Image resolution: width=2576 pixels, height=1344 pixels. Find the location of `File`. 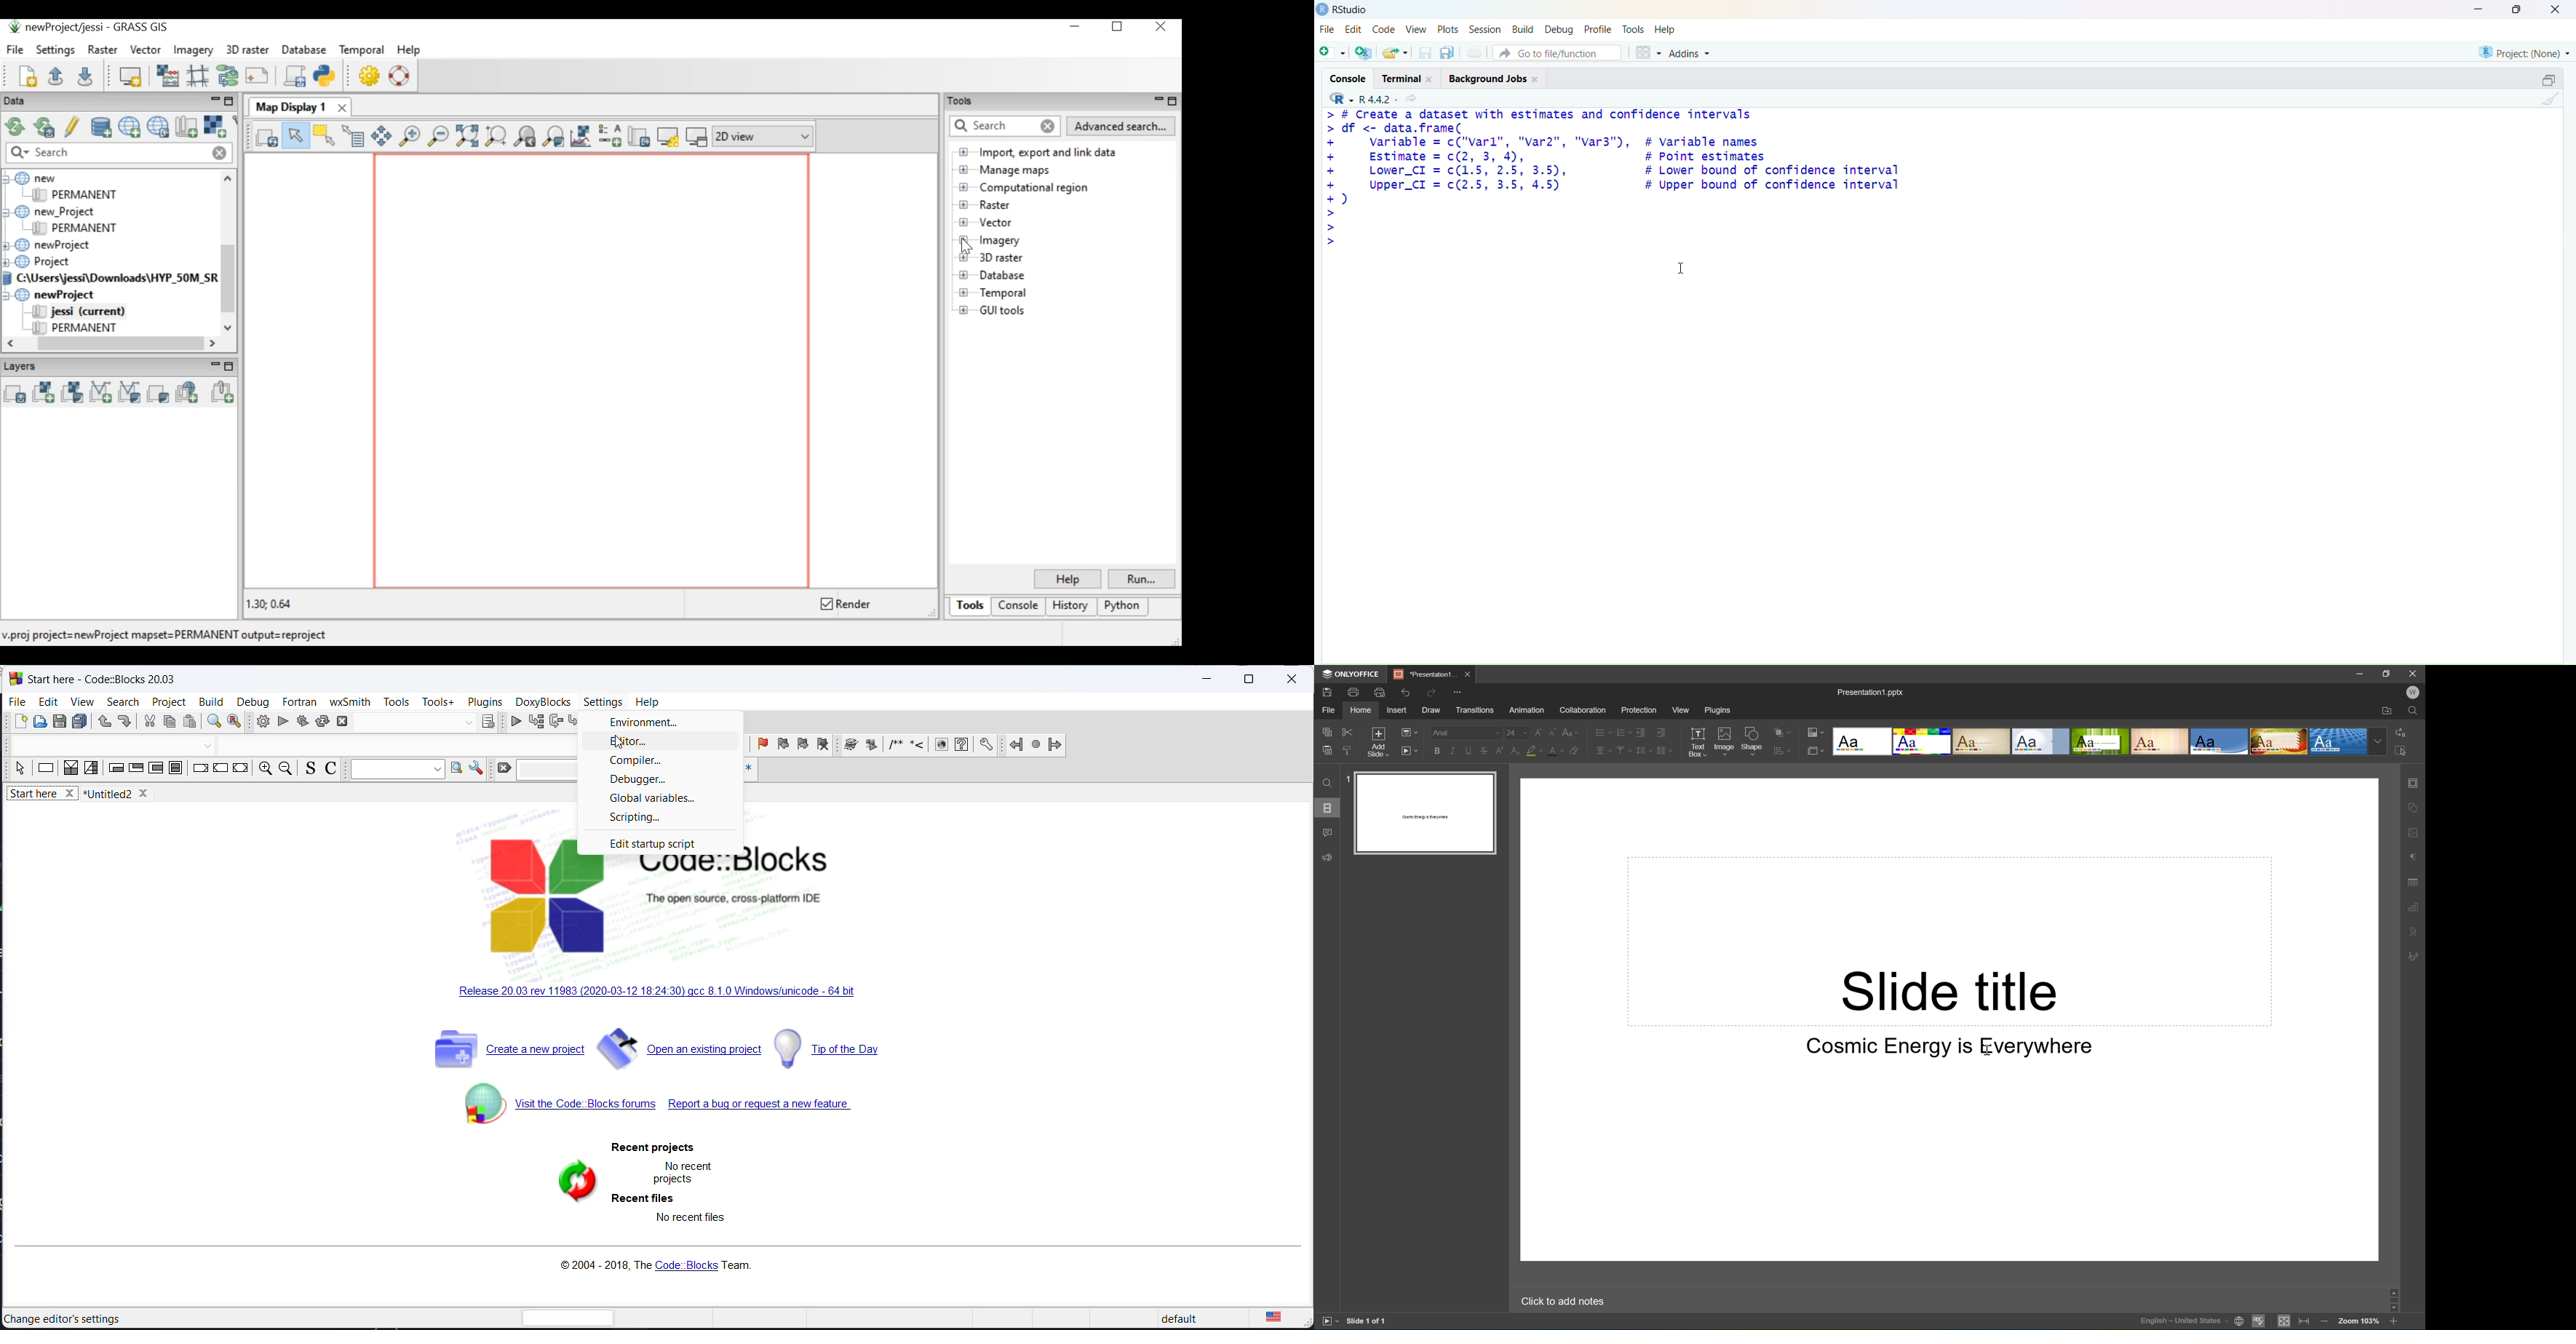

File is located at coordinates (1328, 710).